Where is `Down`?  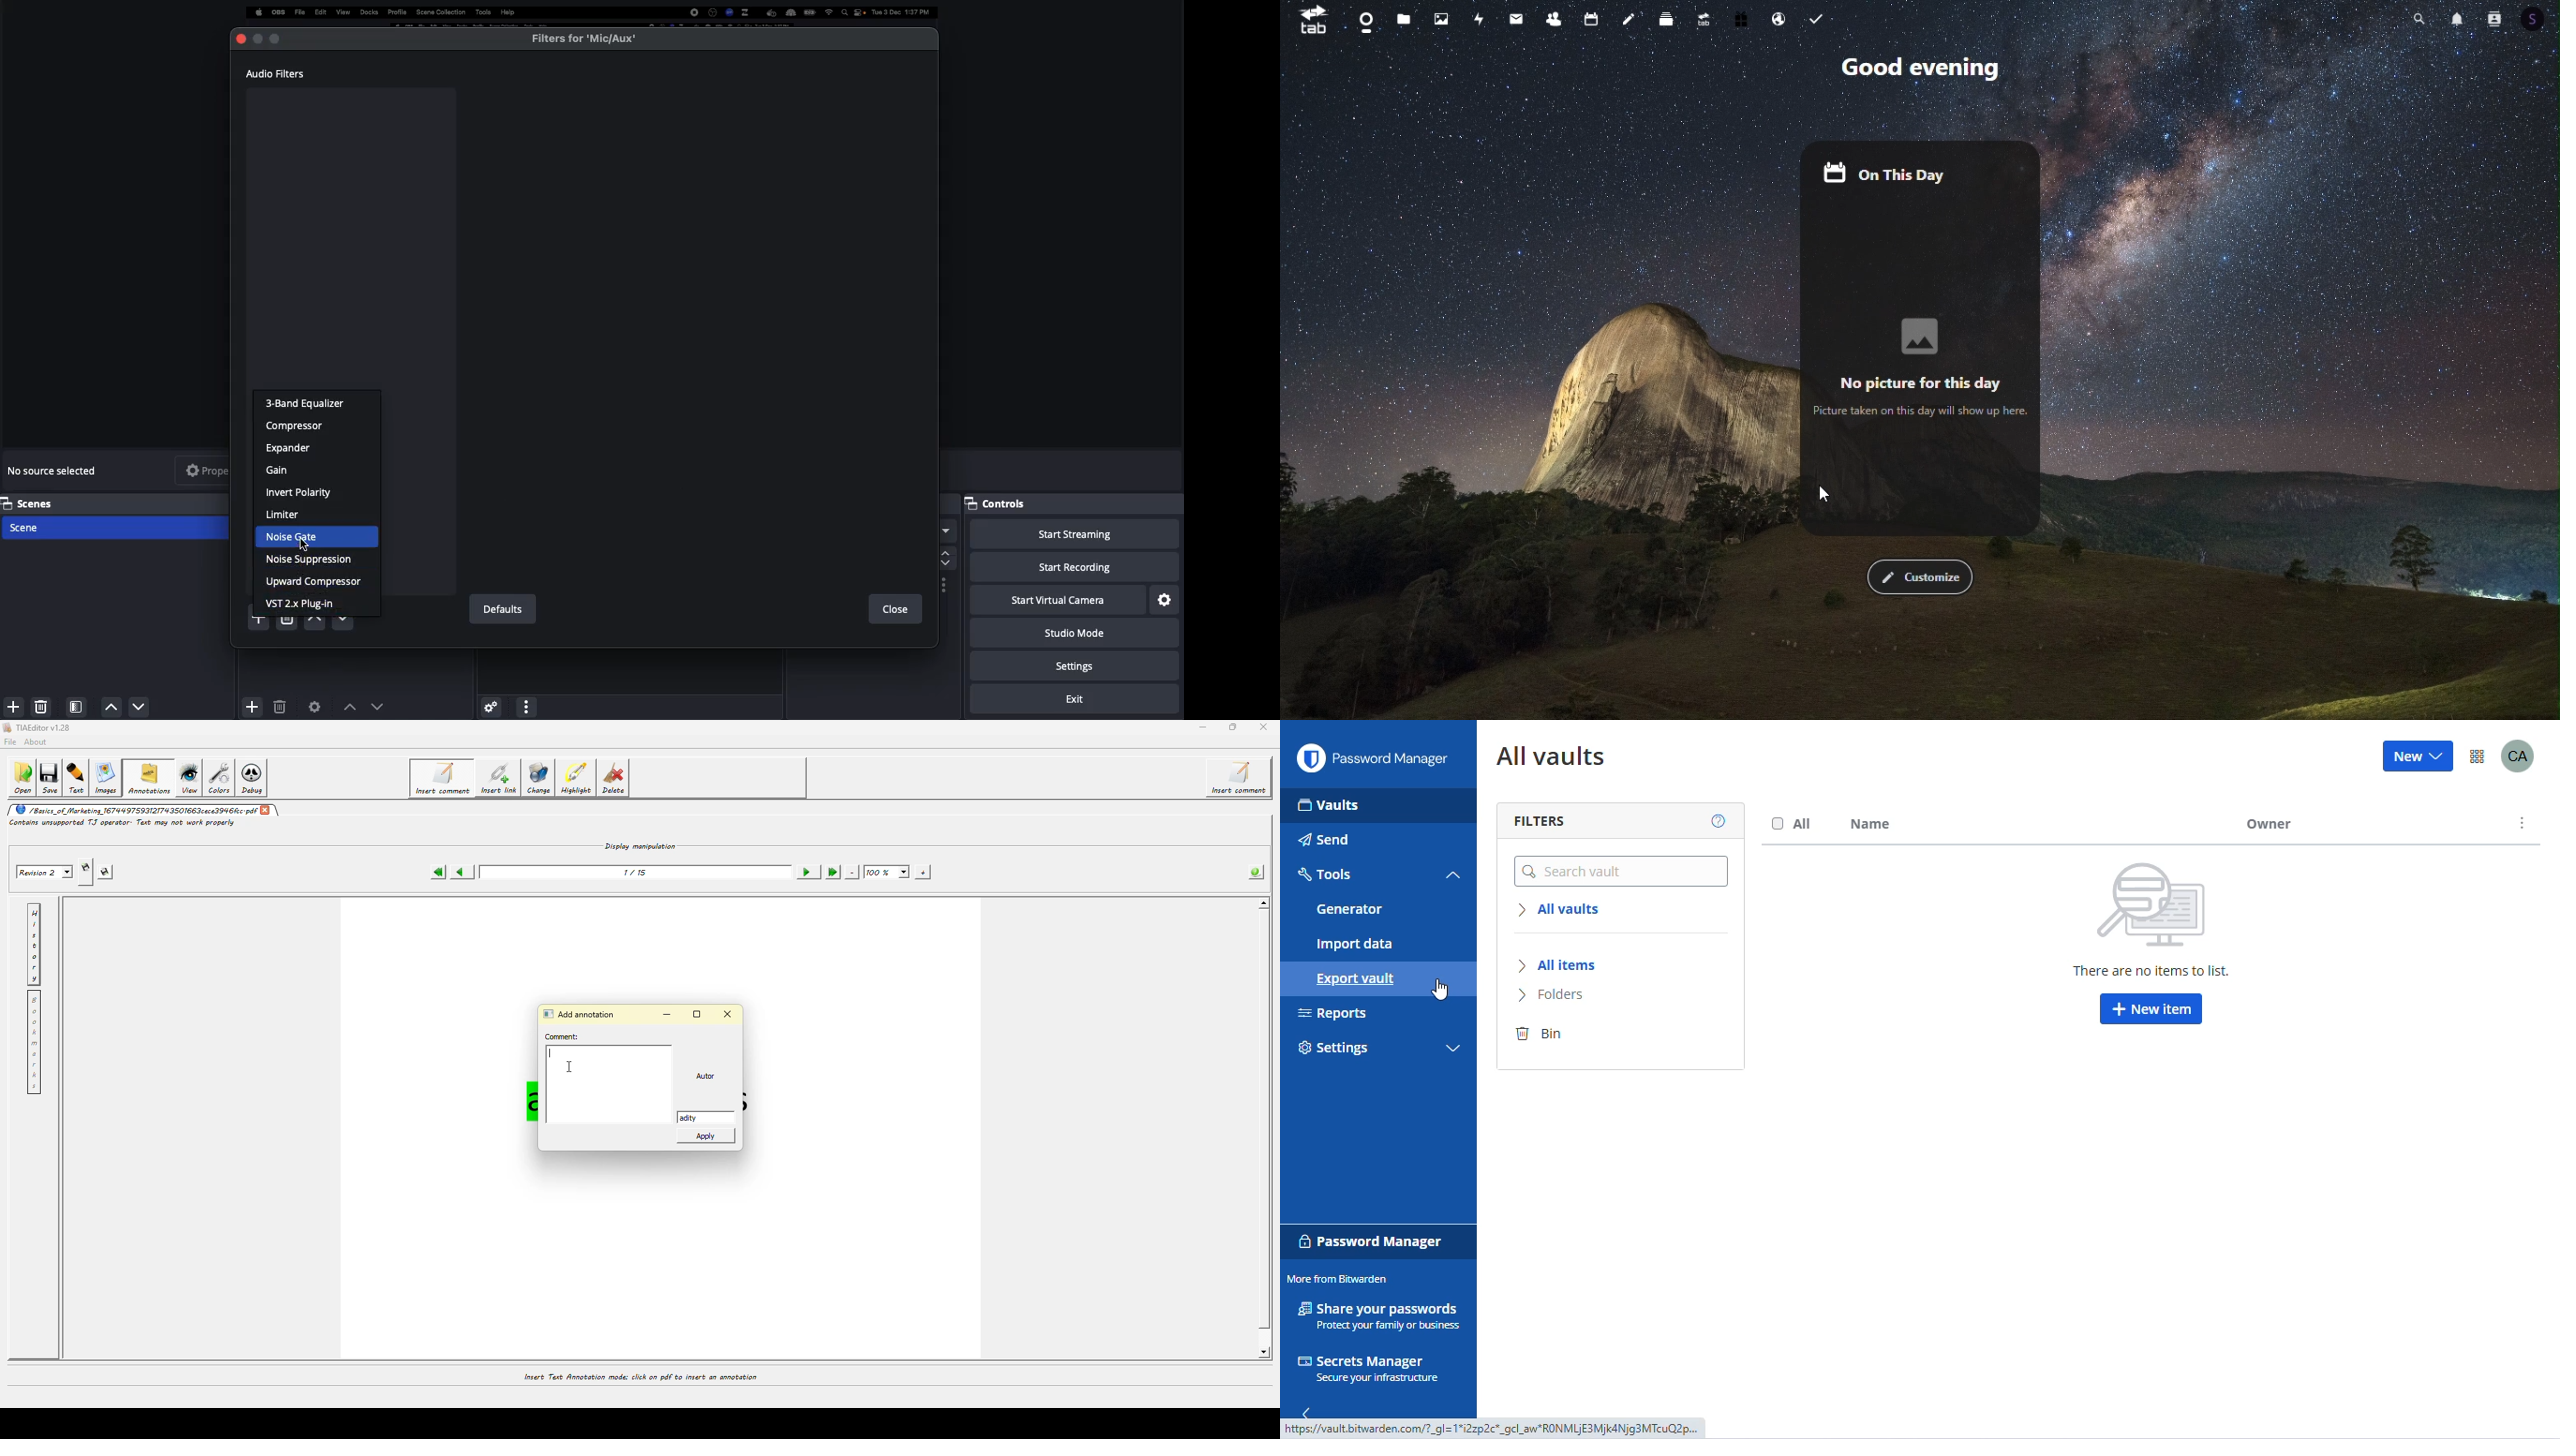
Down is located at coordinates (140, 708).